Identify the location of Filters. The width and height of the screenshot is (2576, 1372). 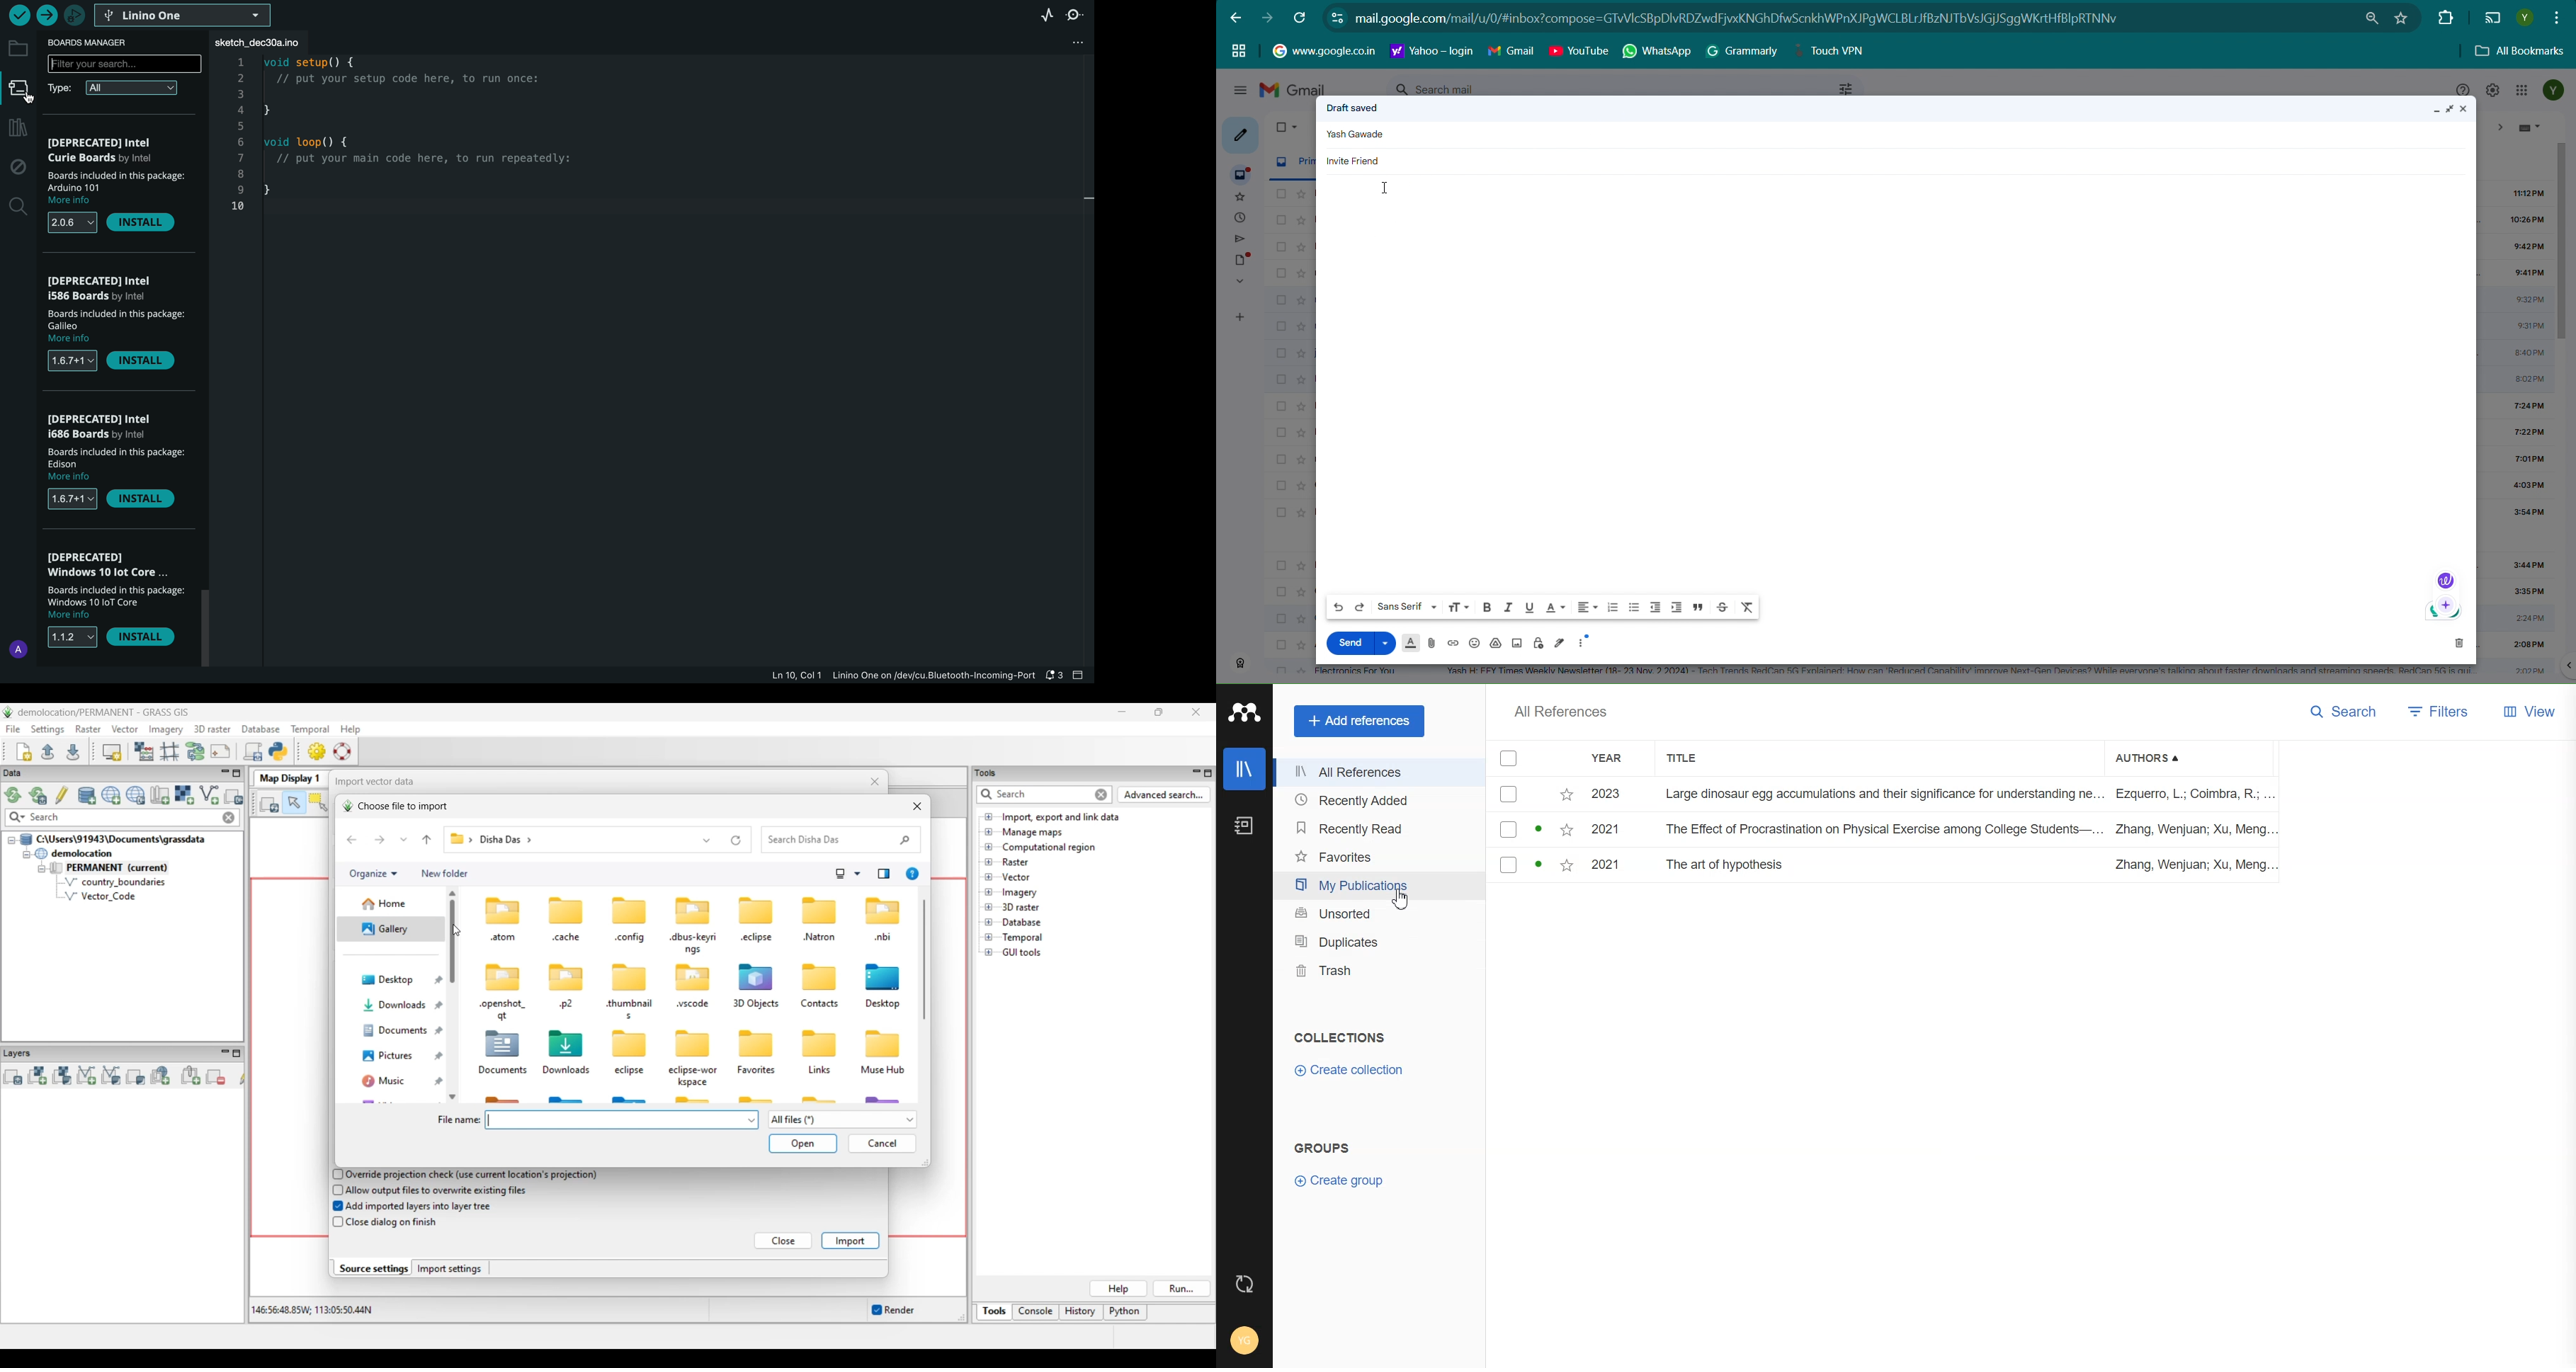
(2443, 711).